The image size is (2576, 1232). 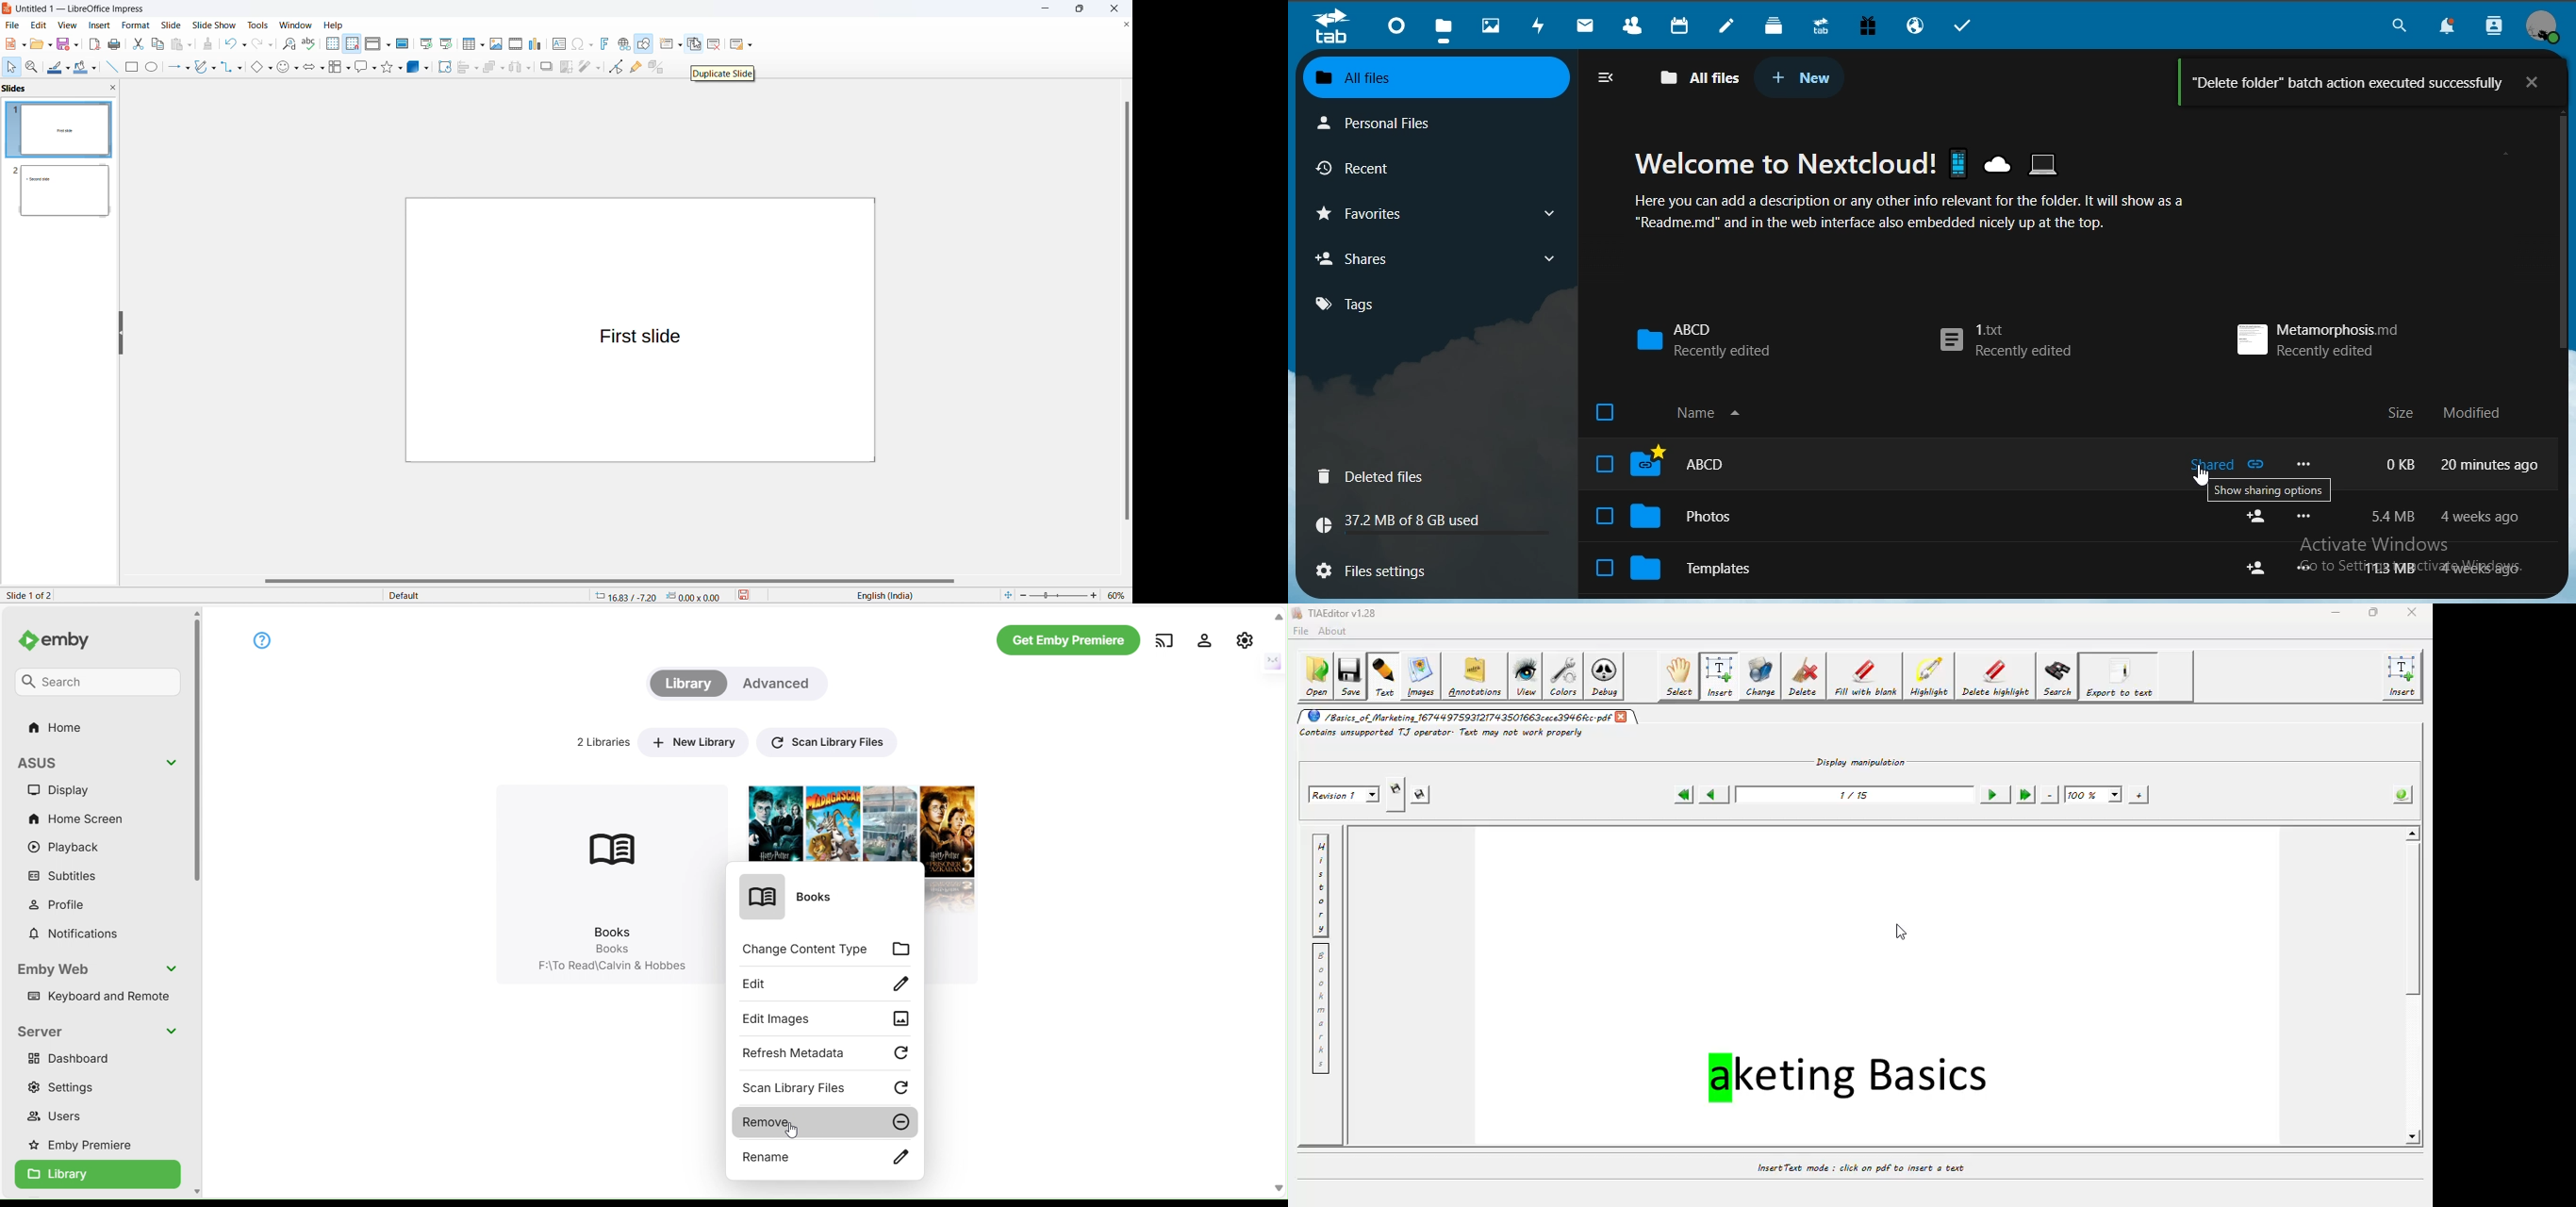 I want to click on upgrade, so click(x=1822, y=25).